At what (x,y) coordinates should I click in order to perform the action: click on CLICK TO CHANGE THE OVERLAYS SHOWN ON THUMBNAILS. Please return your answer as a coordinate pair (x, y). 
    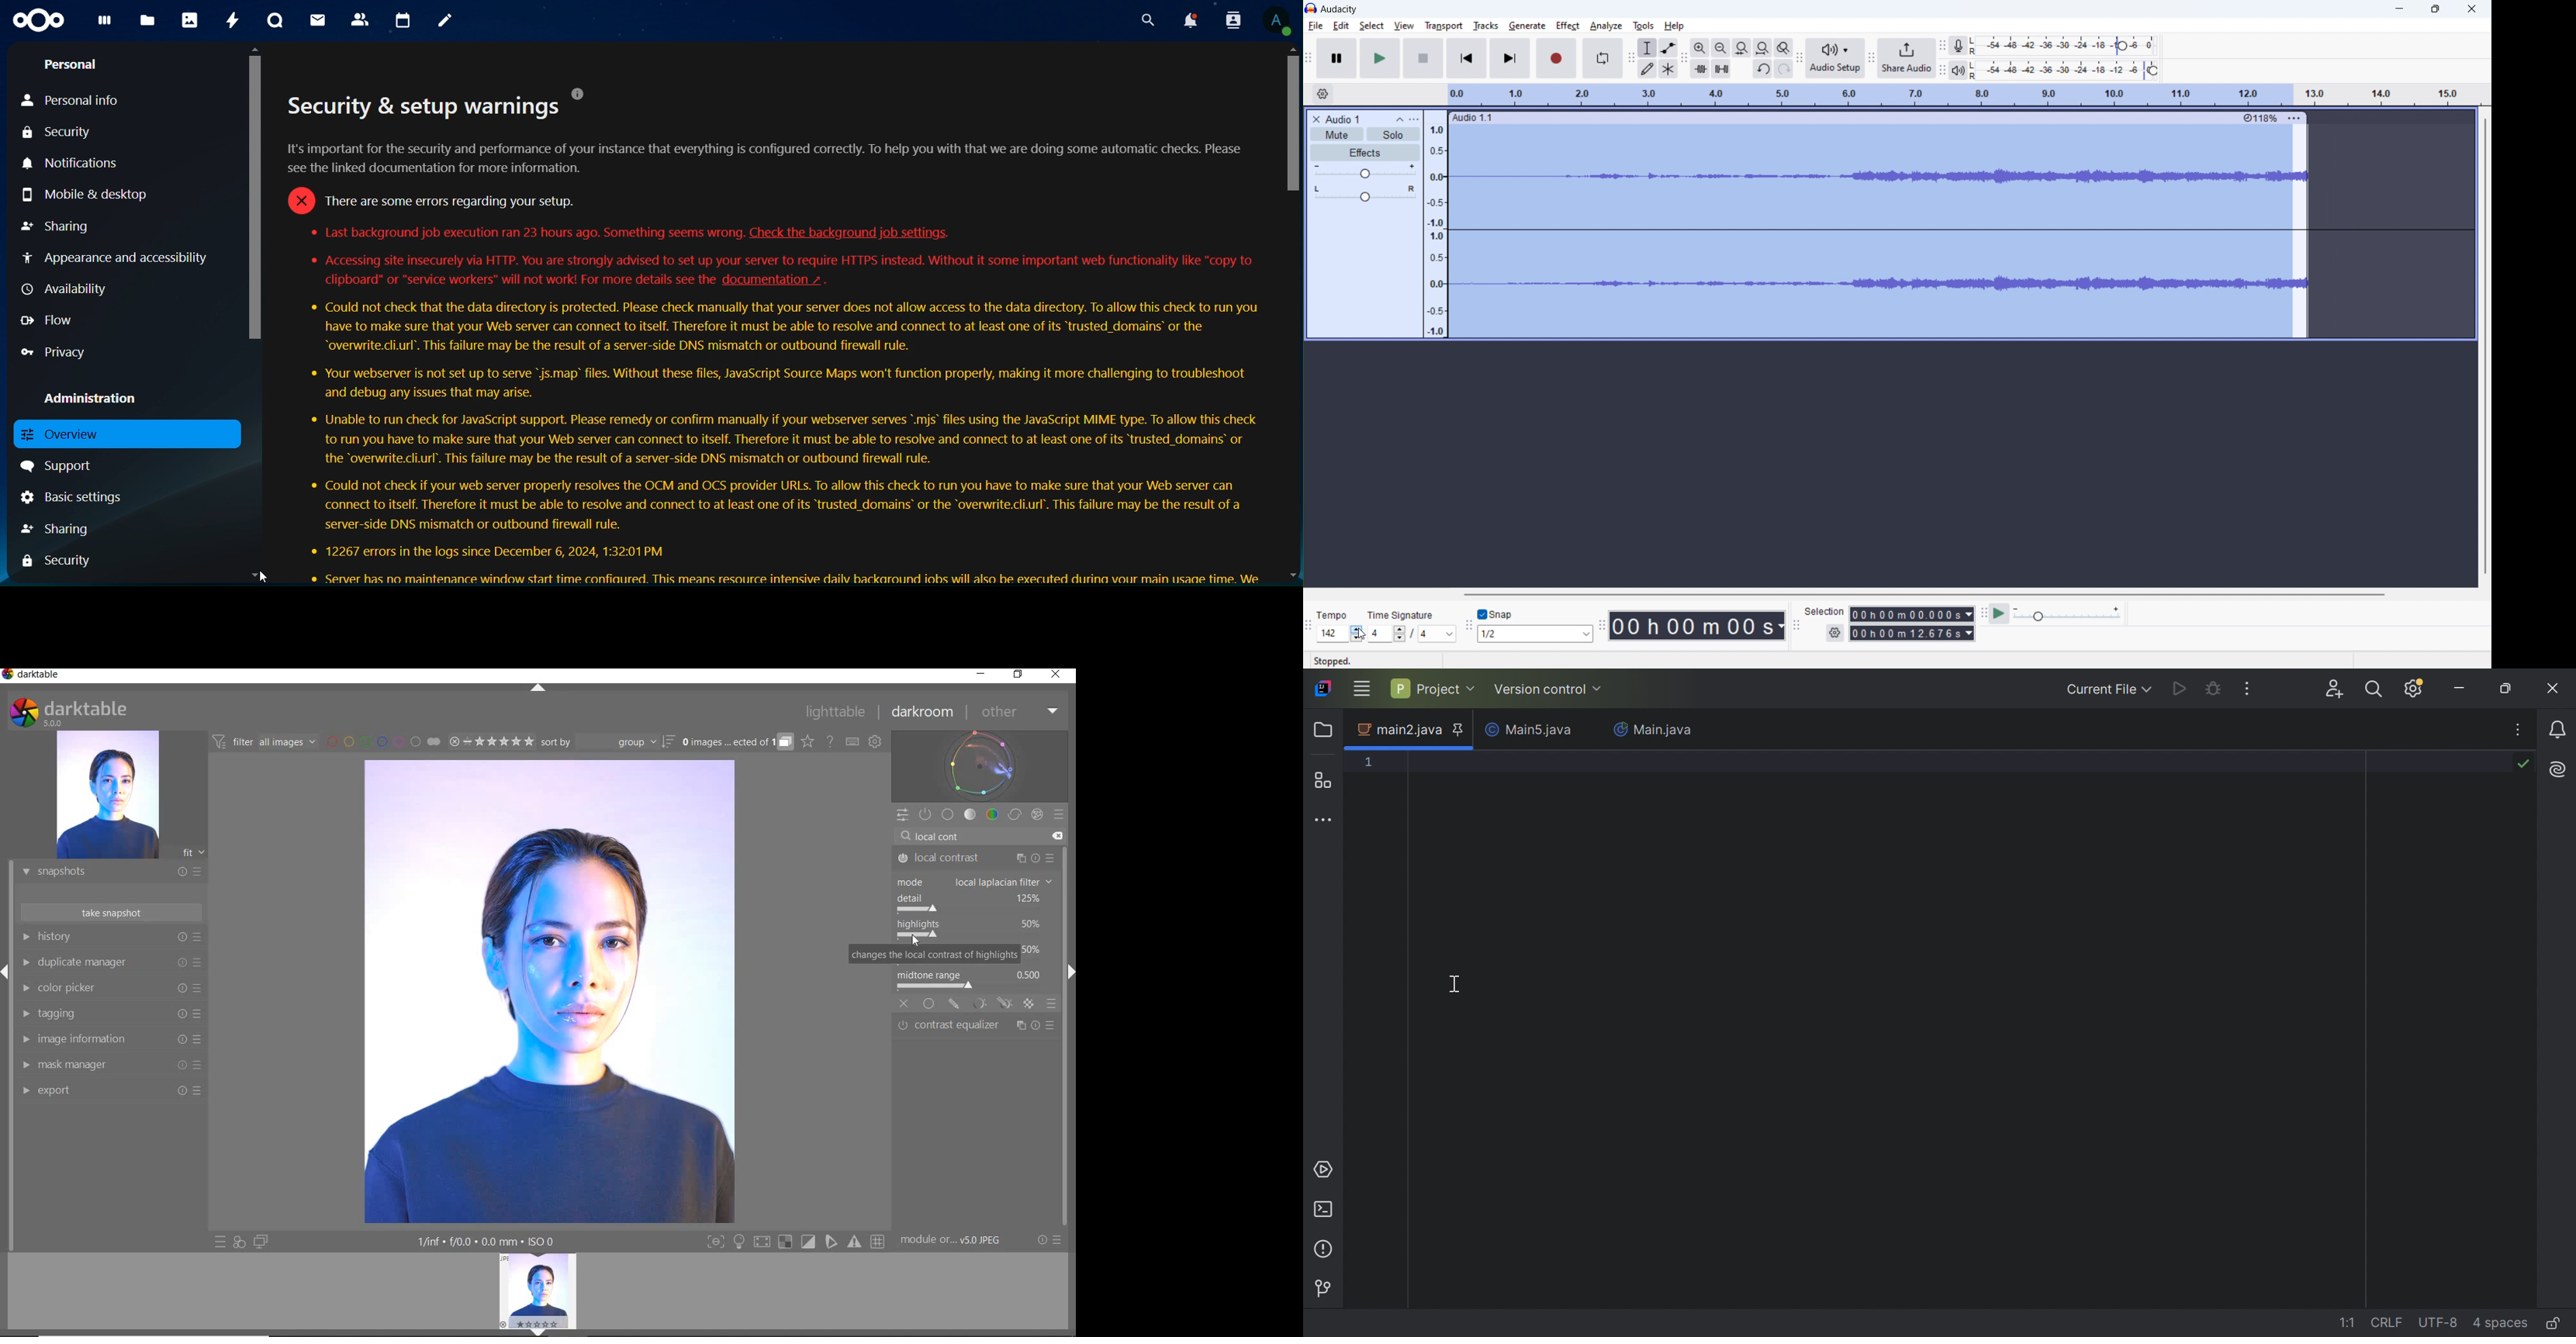
    Looking at the image, I should click on (808, 741).